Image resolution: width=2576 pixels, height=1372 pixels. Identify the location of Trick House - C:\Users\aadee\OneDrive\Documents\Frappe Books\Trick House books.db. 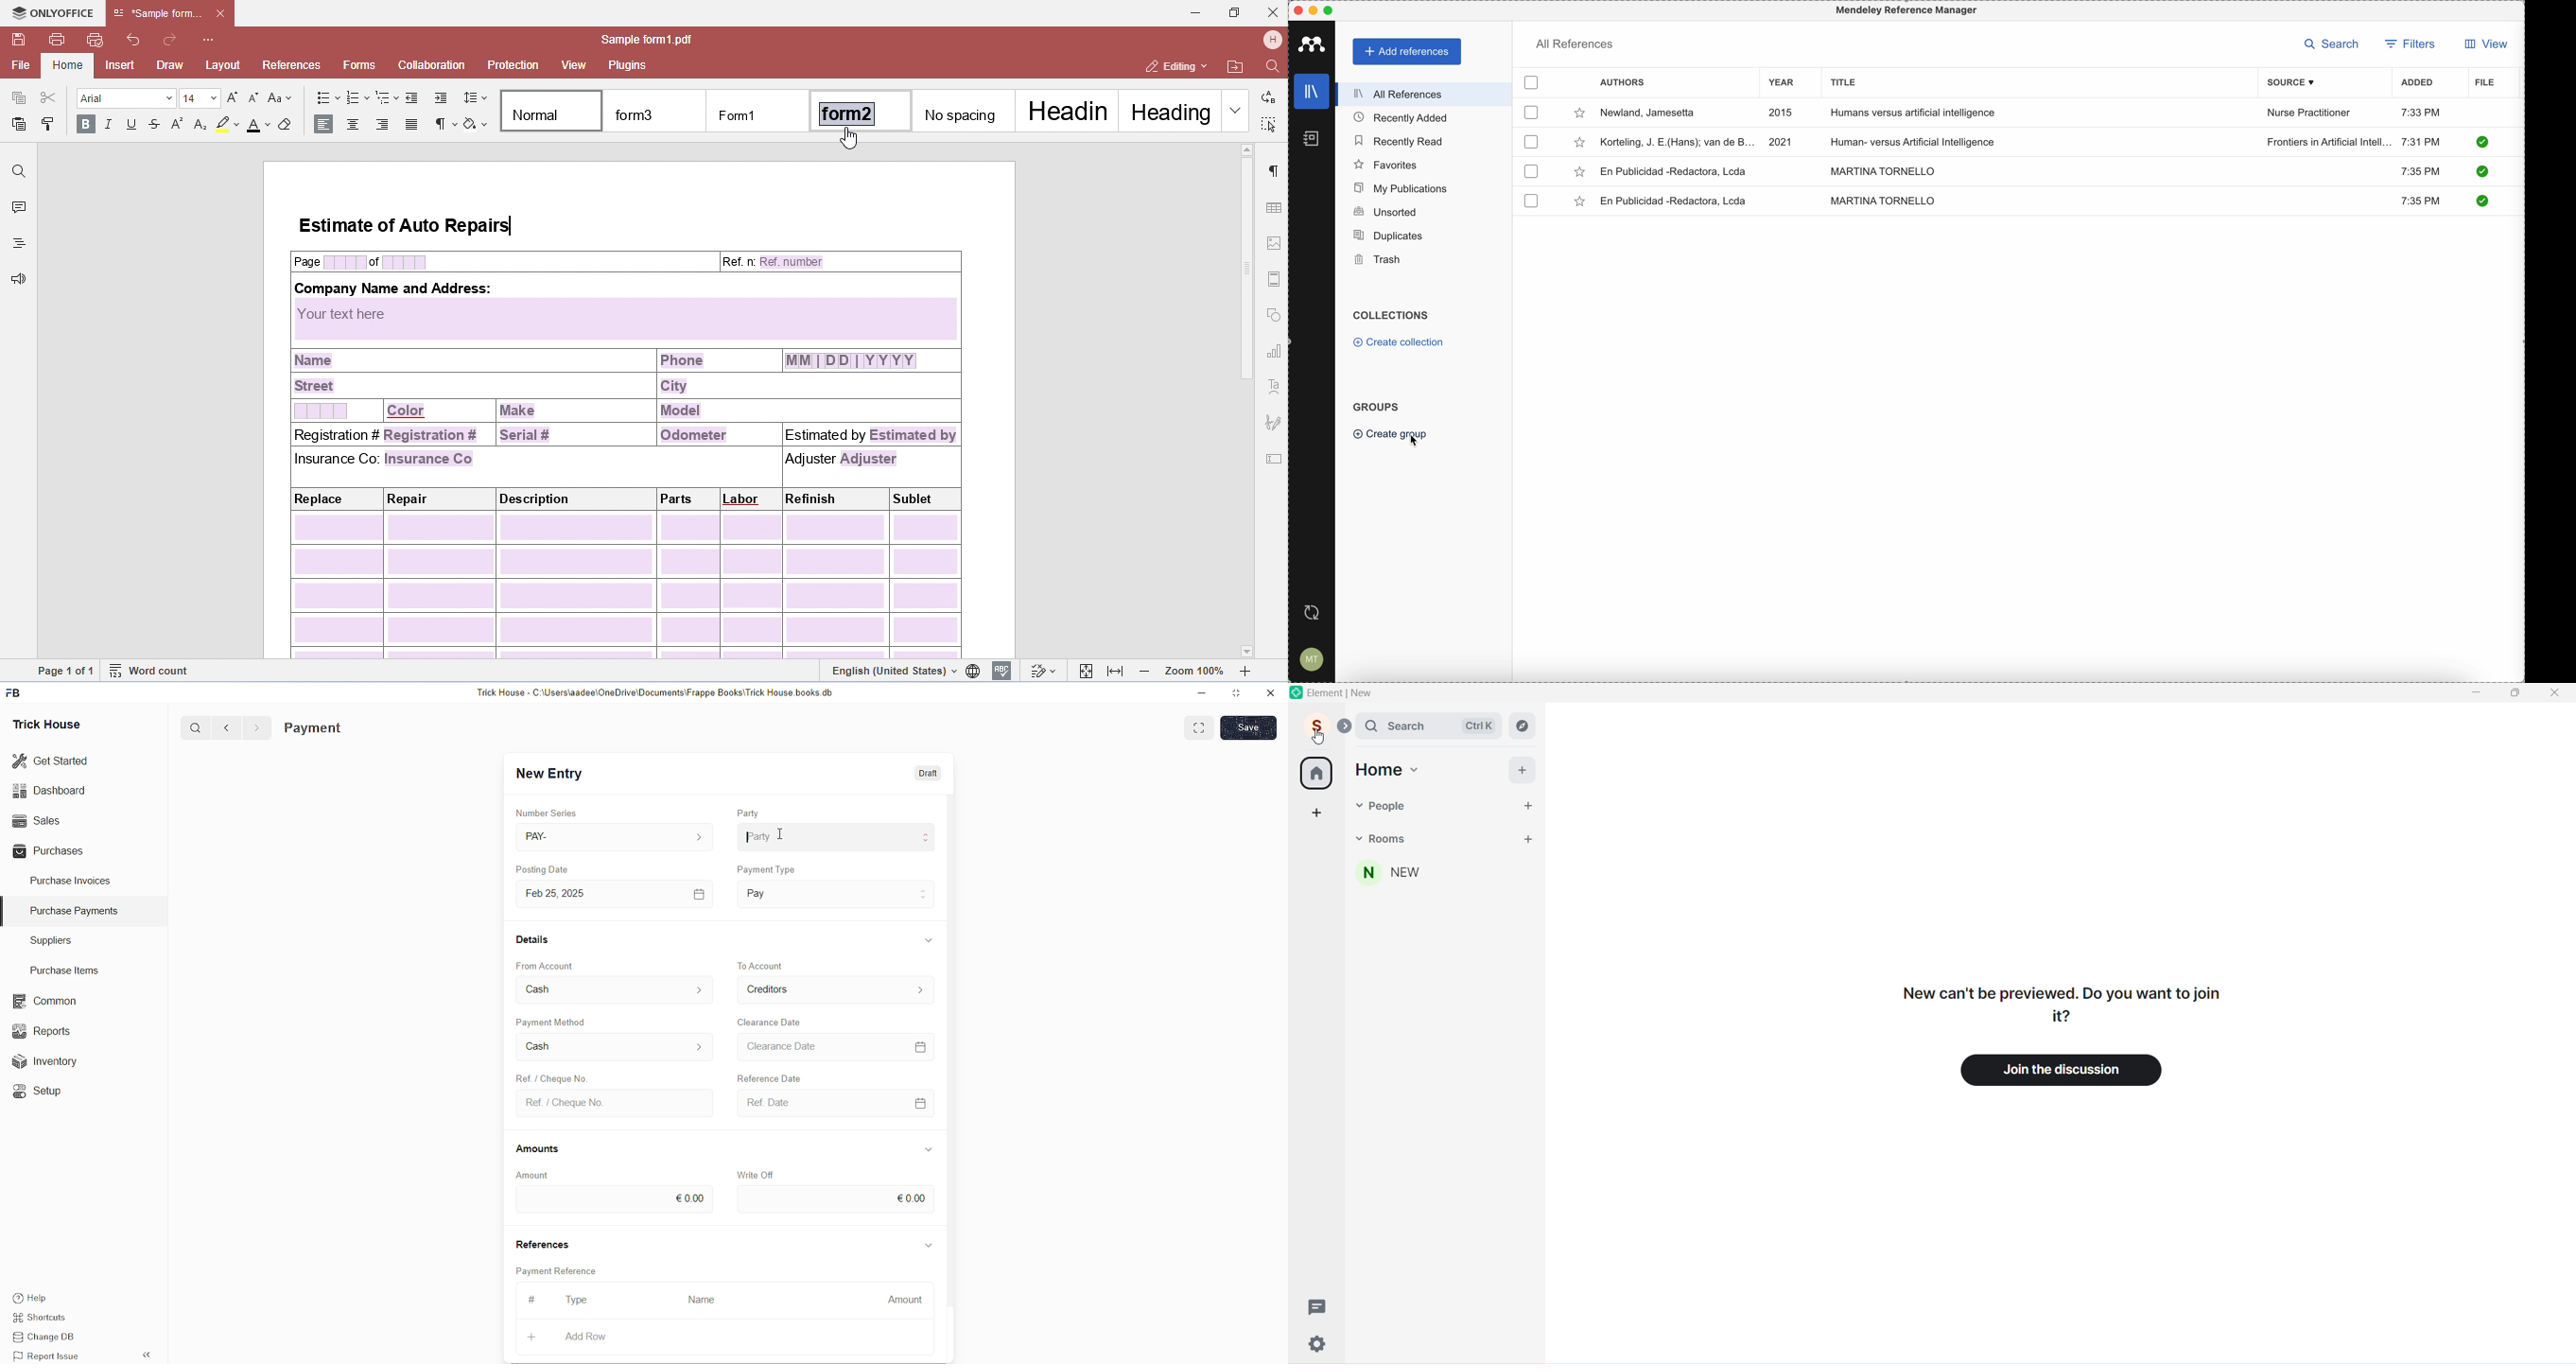
(657, 693).